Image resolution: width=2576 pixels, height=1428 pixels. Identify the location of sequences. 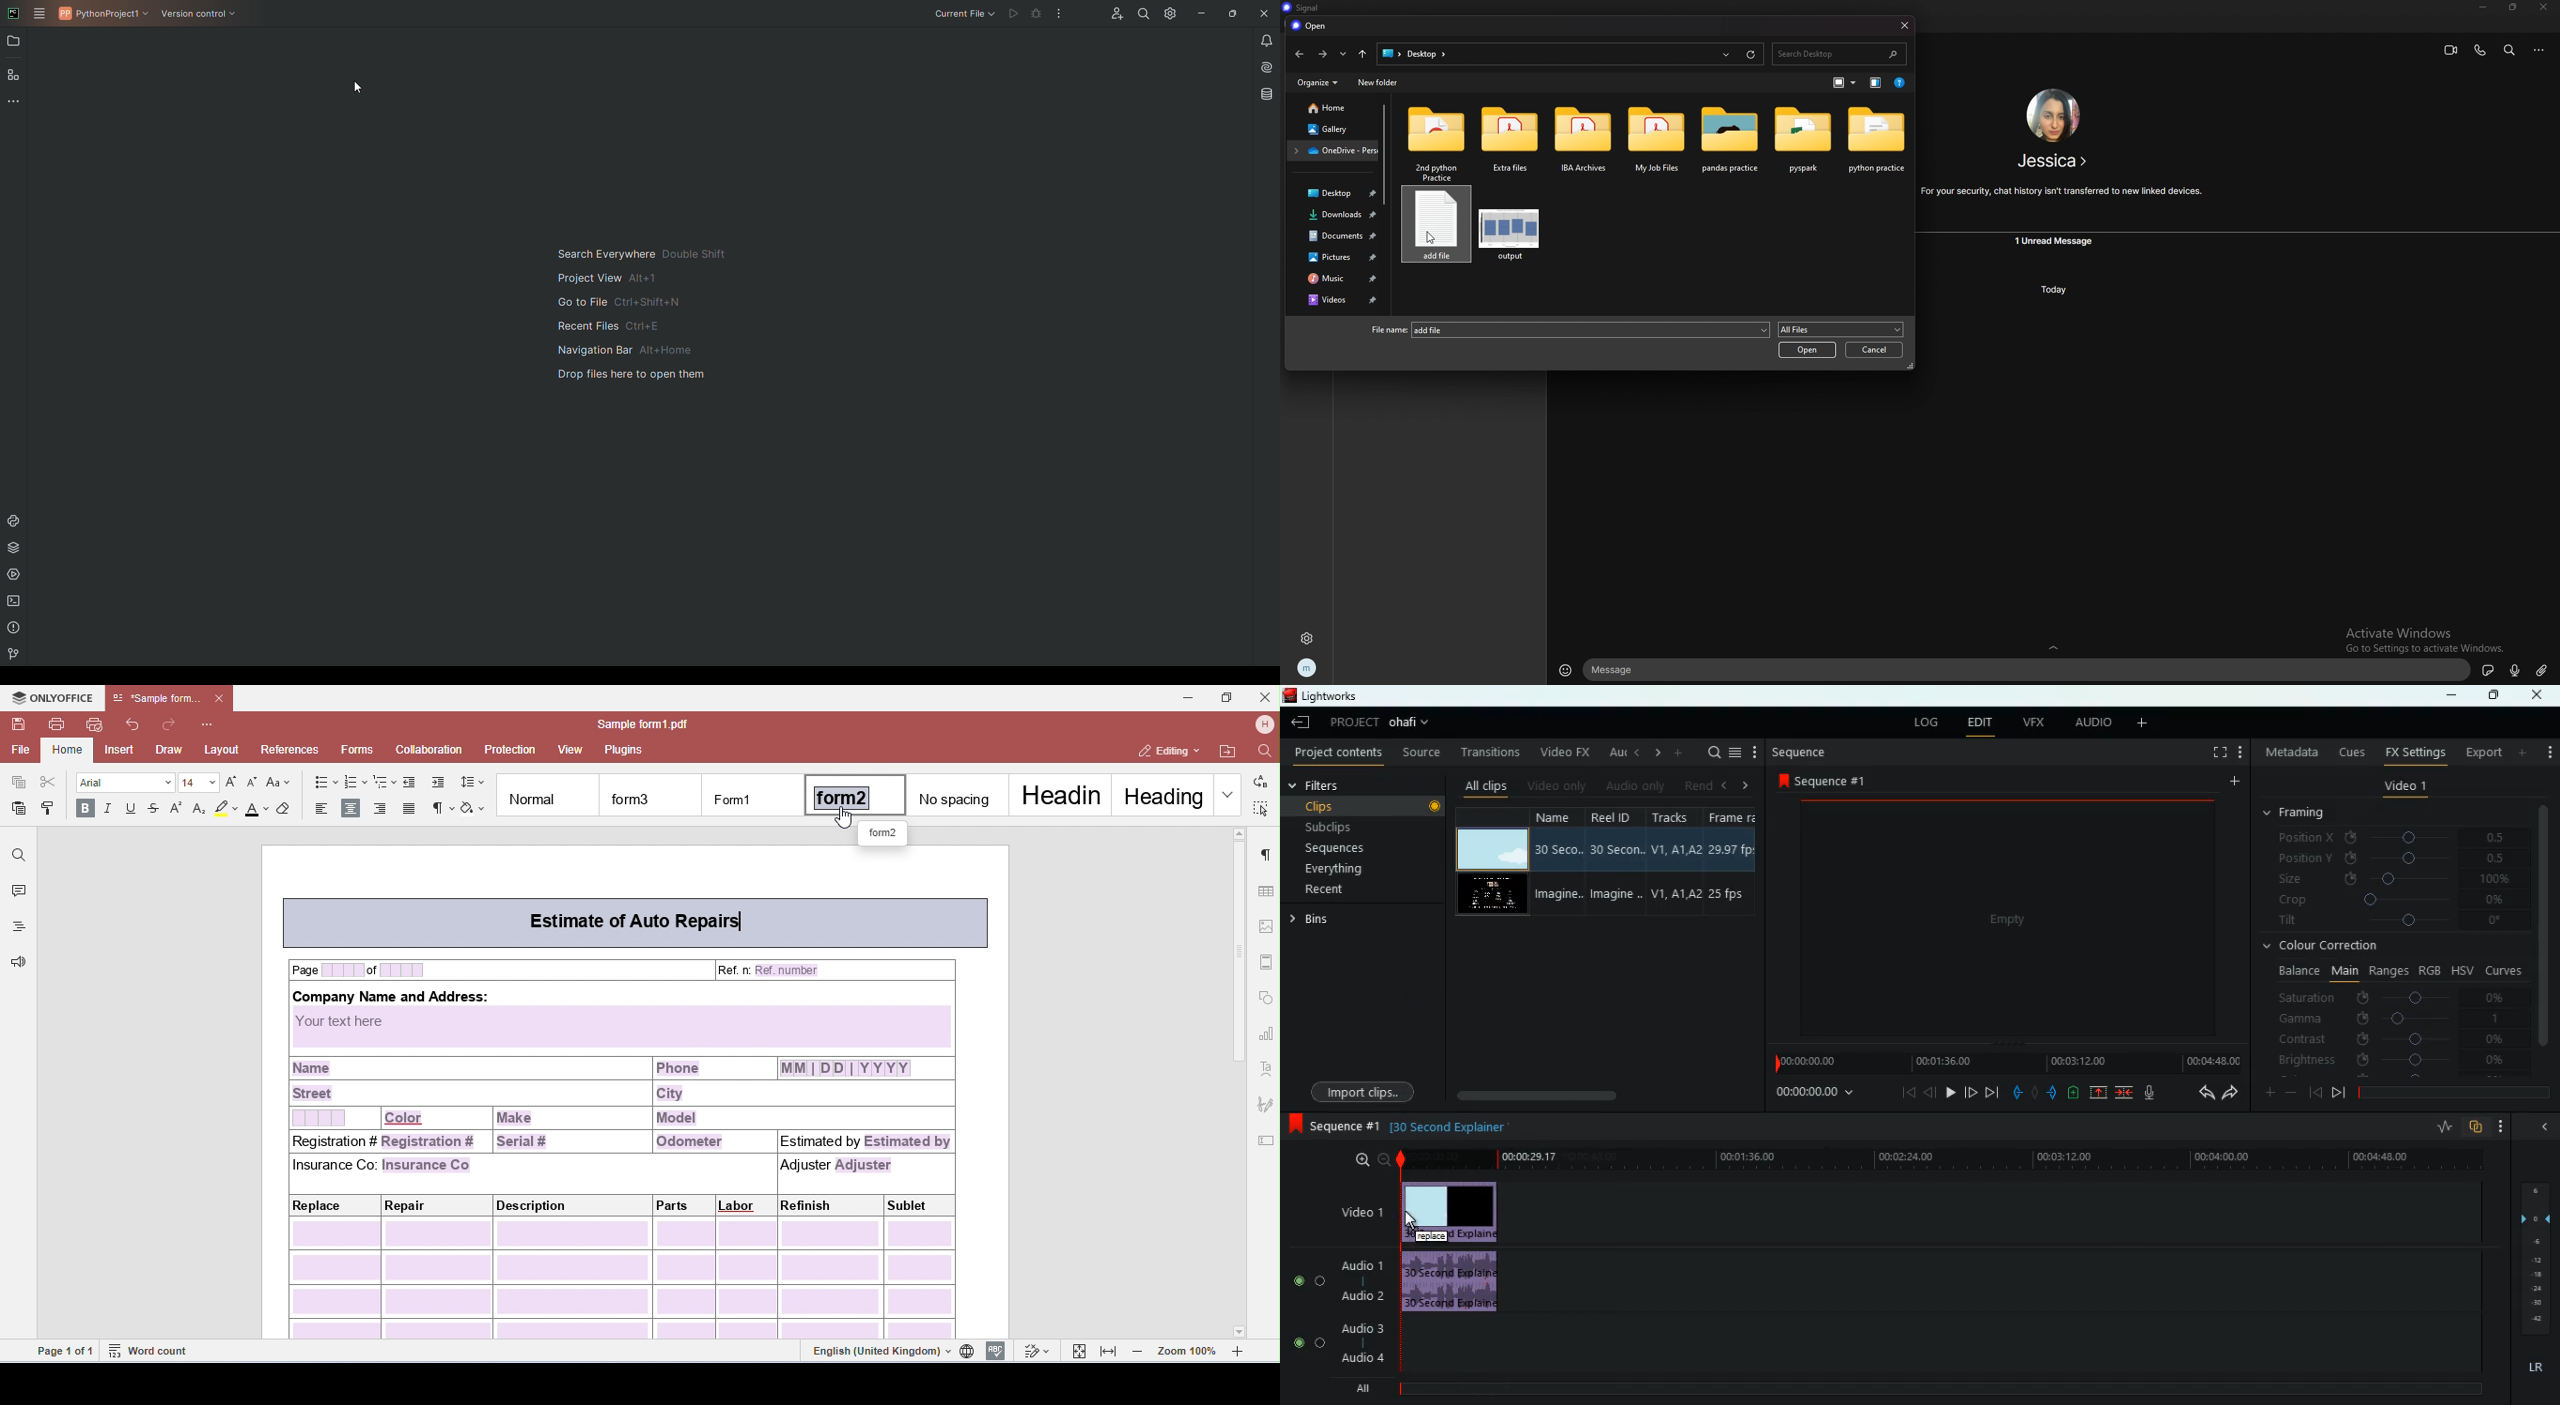
(1350, 847).